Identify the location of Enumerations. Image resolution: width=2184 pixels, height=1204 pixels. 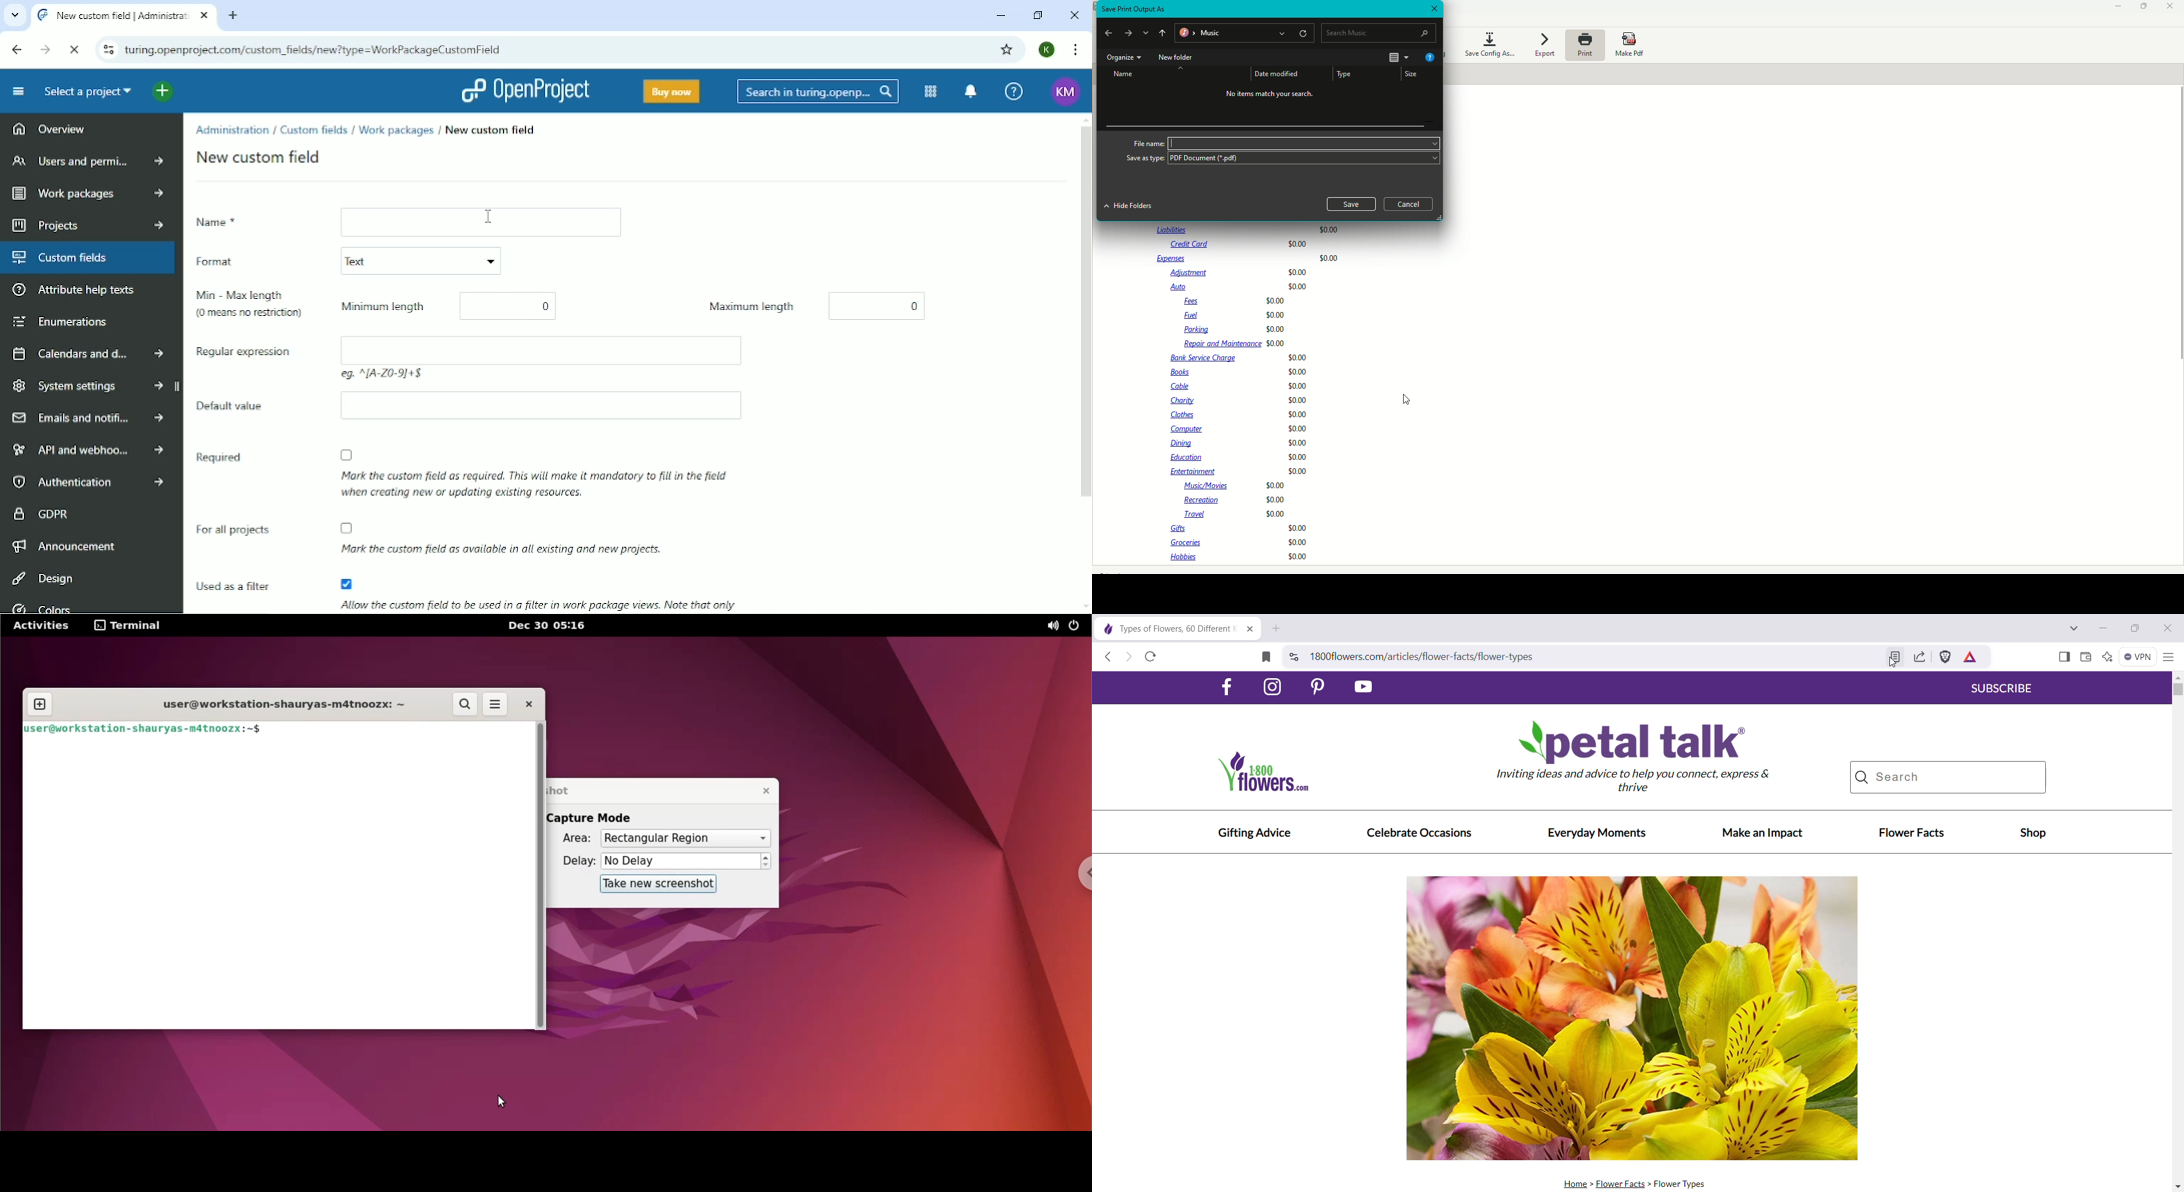
(59, 322).